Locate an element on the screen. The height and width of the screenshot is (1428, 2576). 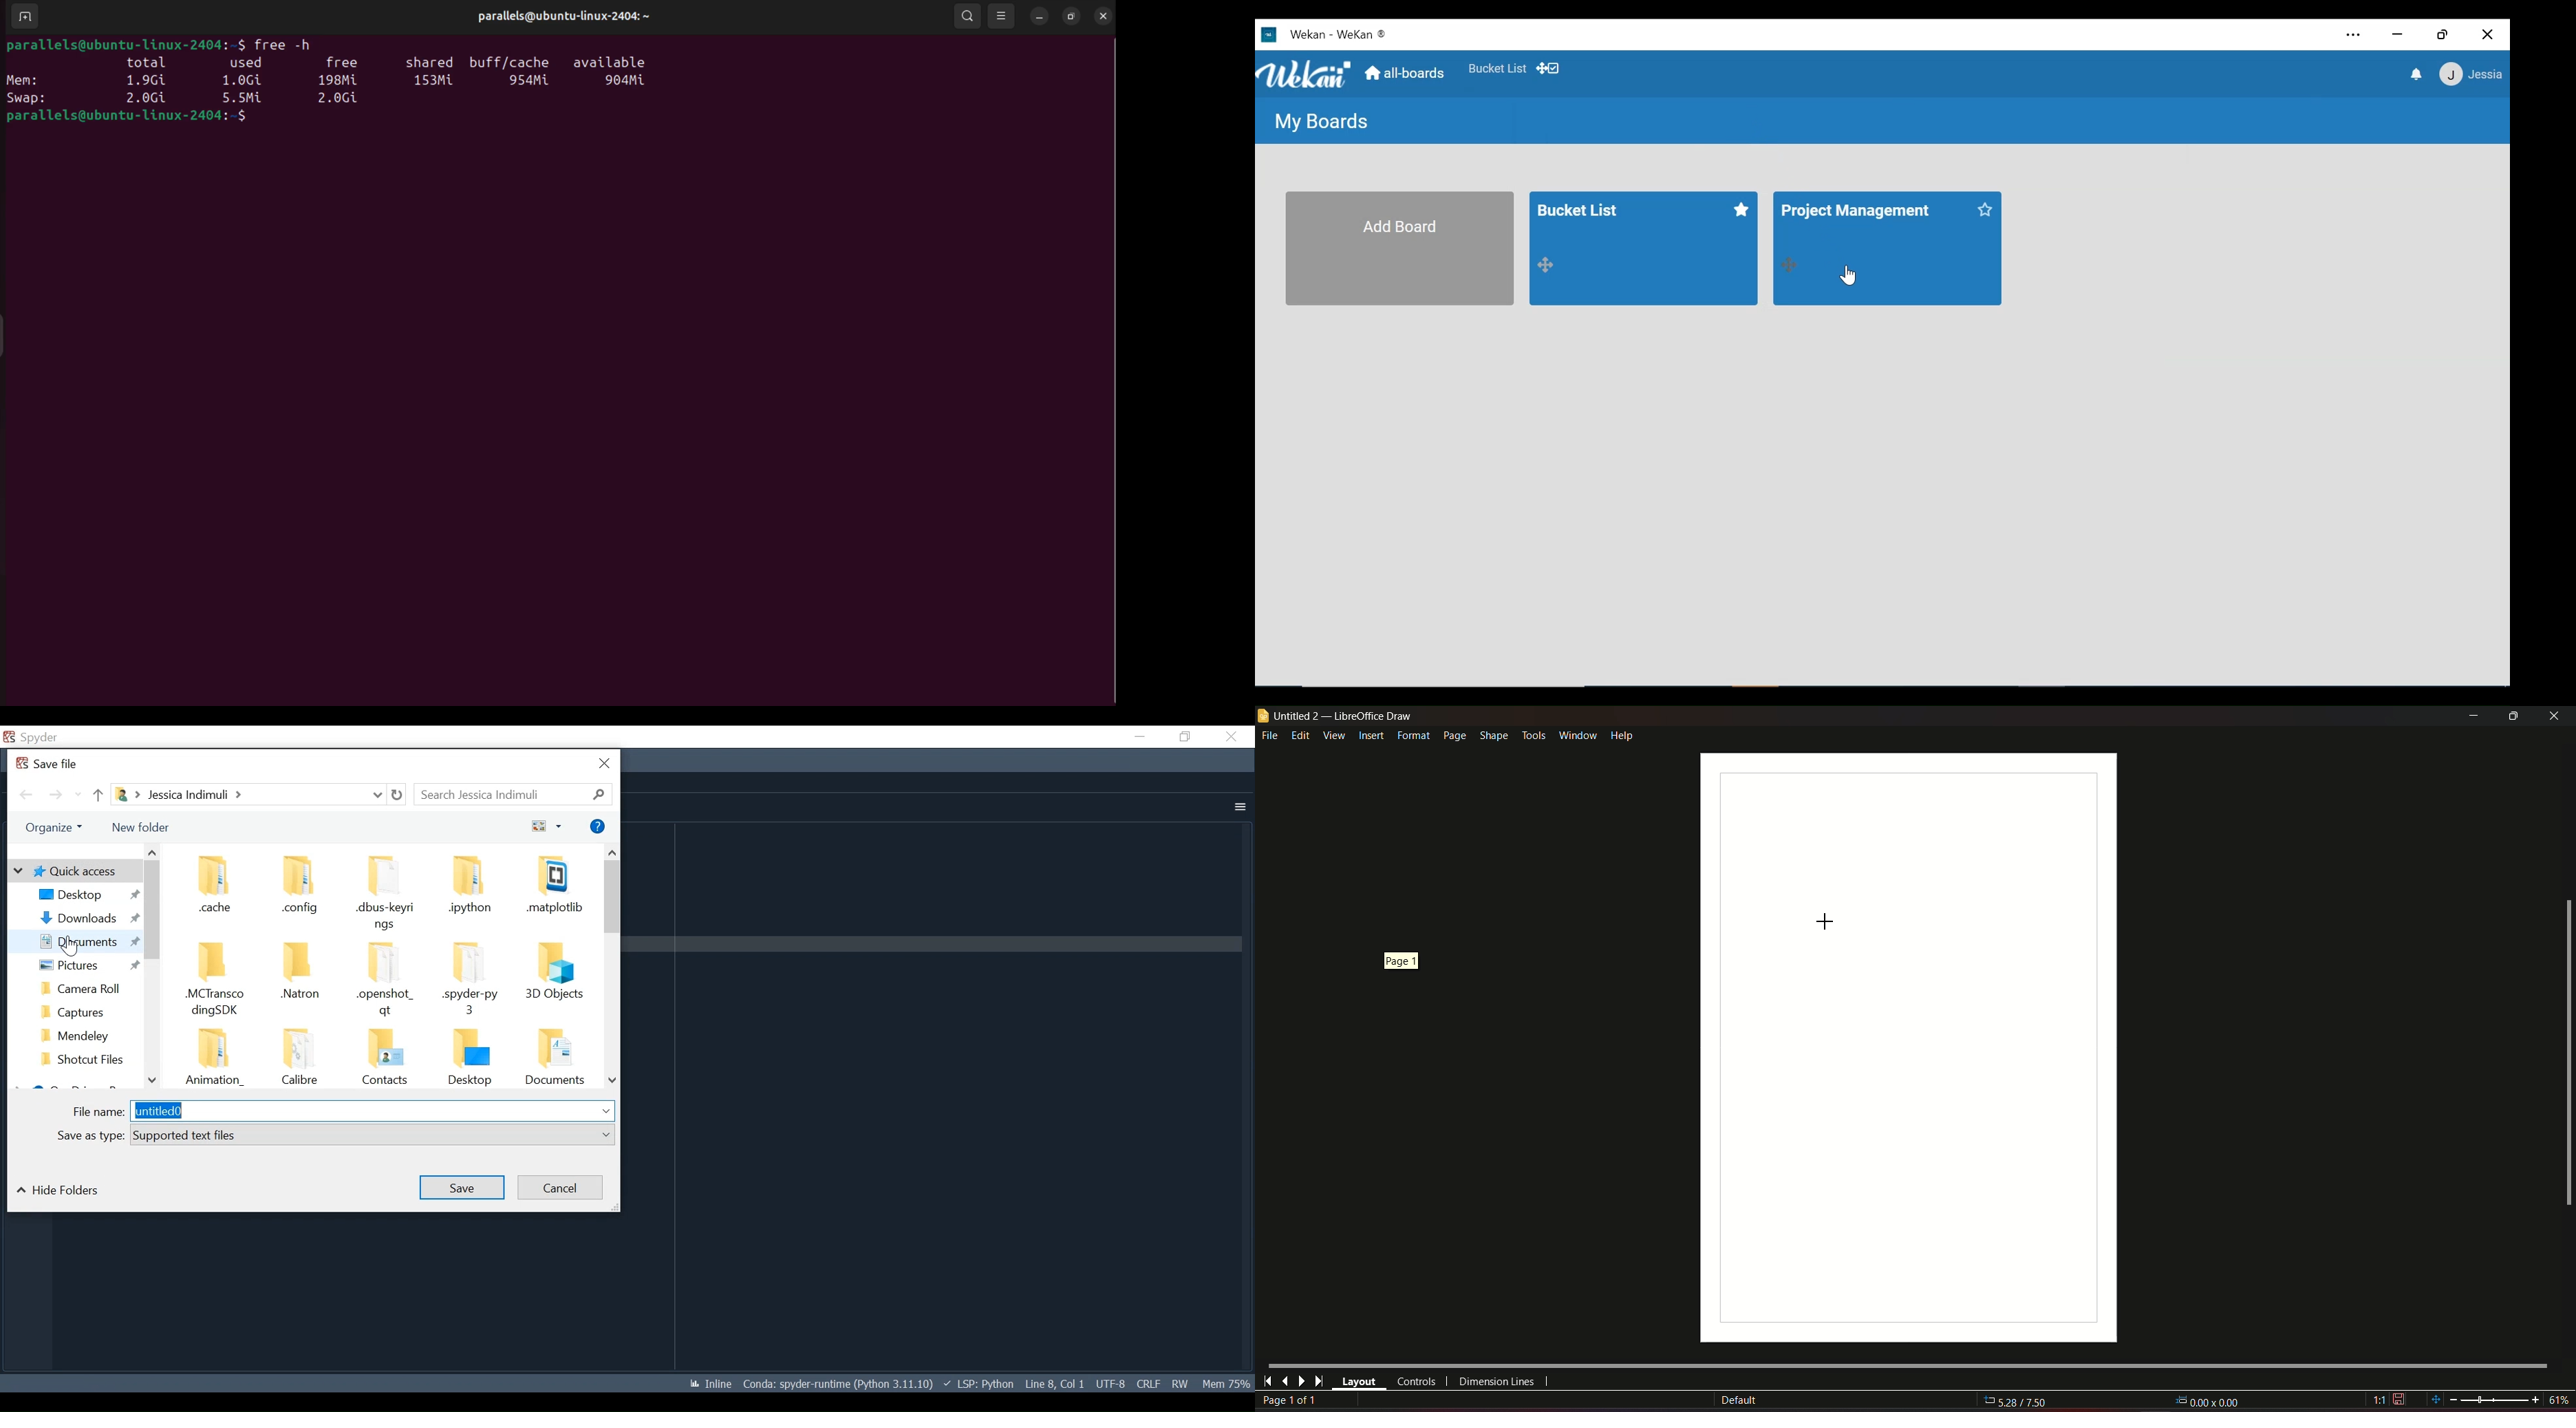
drag is located at coordinates (1786, 263).